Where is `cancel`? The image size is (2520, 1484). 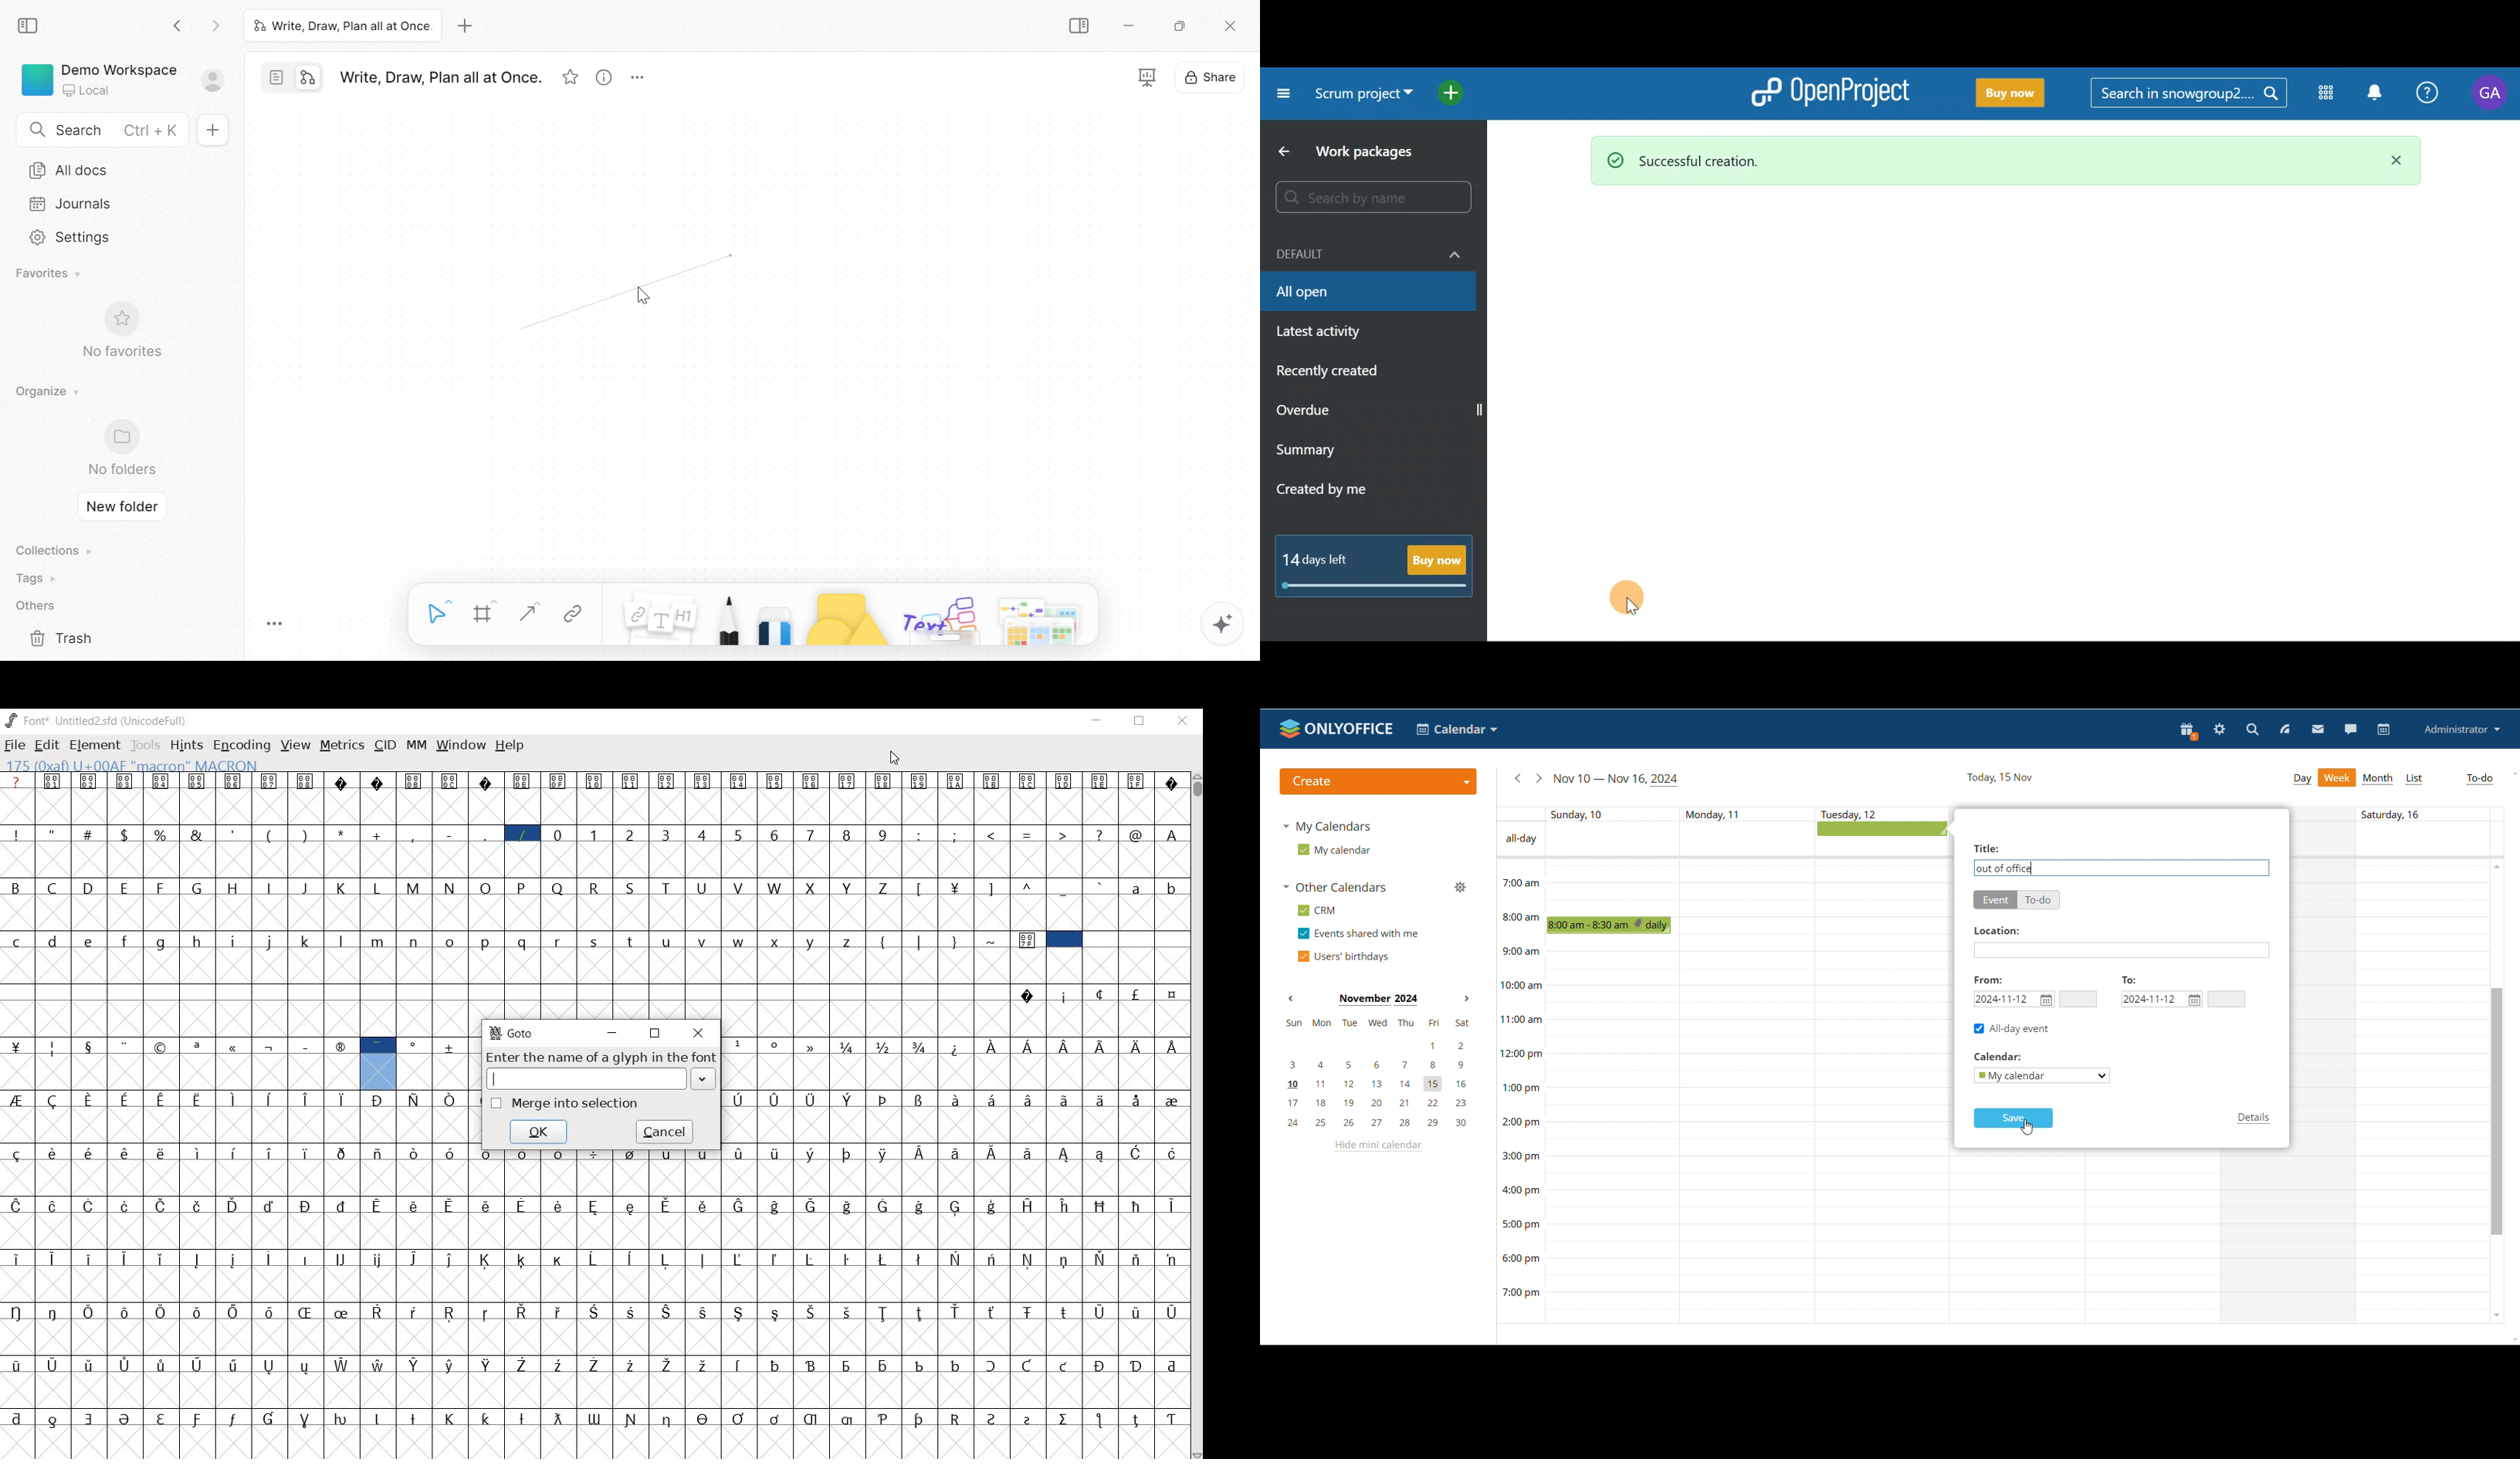
cancel is located at coordinates (667, 1132).